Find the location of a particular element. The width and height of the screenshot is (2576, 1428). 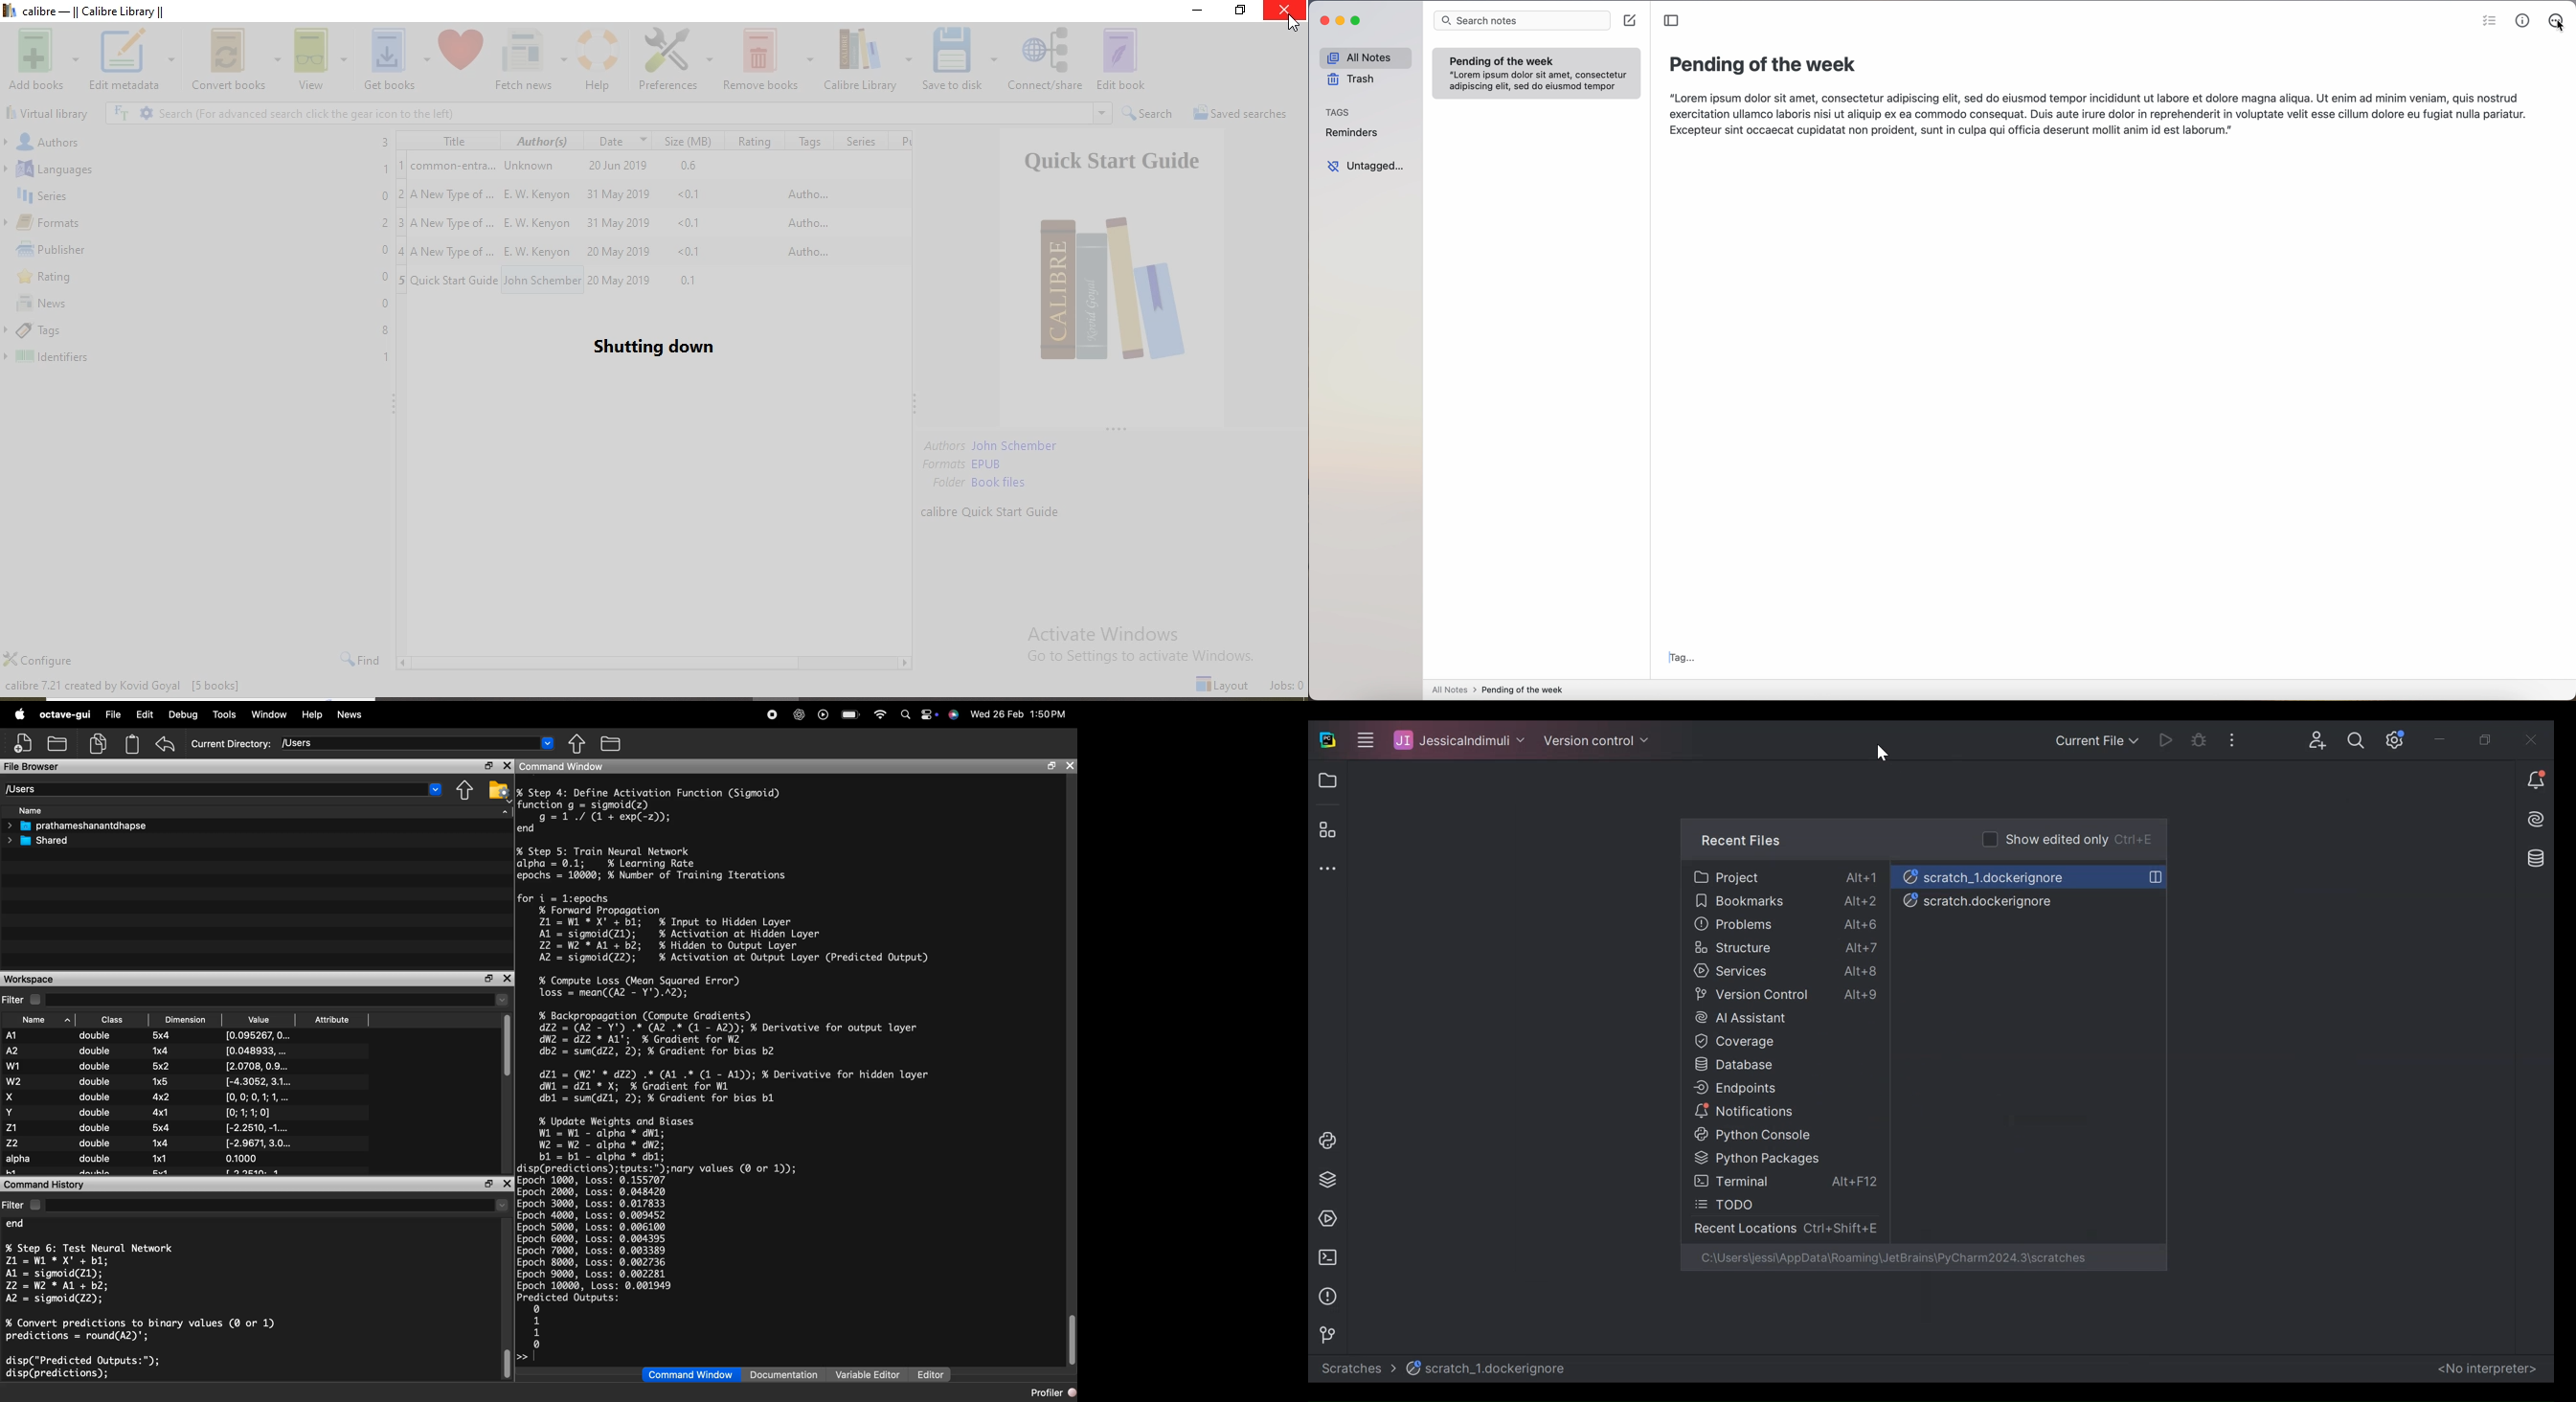

common-entra... is located at coordinates (454, 166).